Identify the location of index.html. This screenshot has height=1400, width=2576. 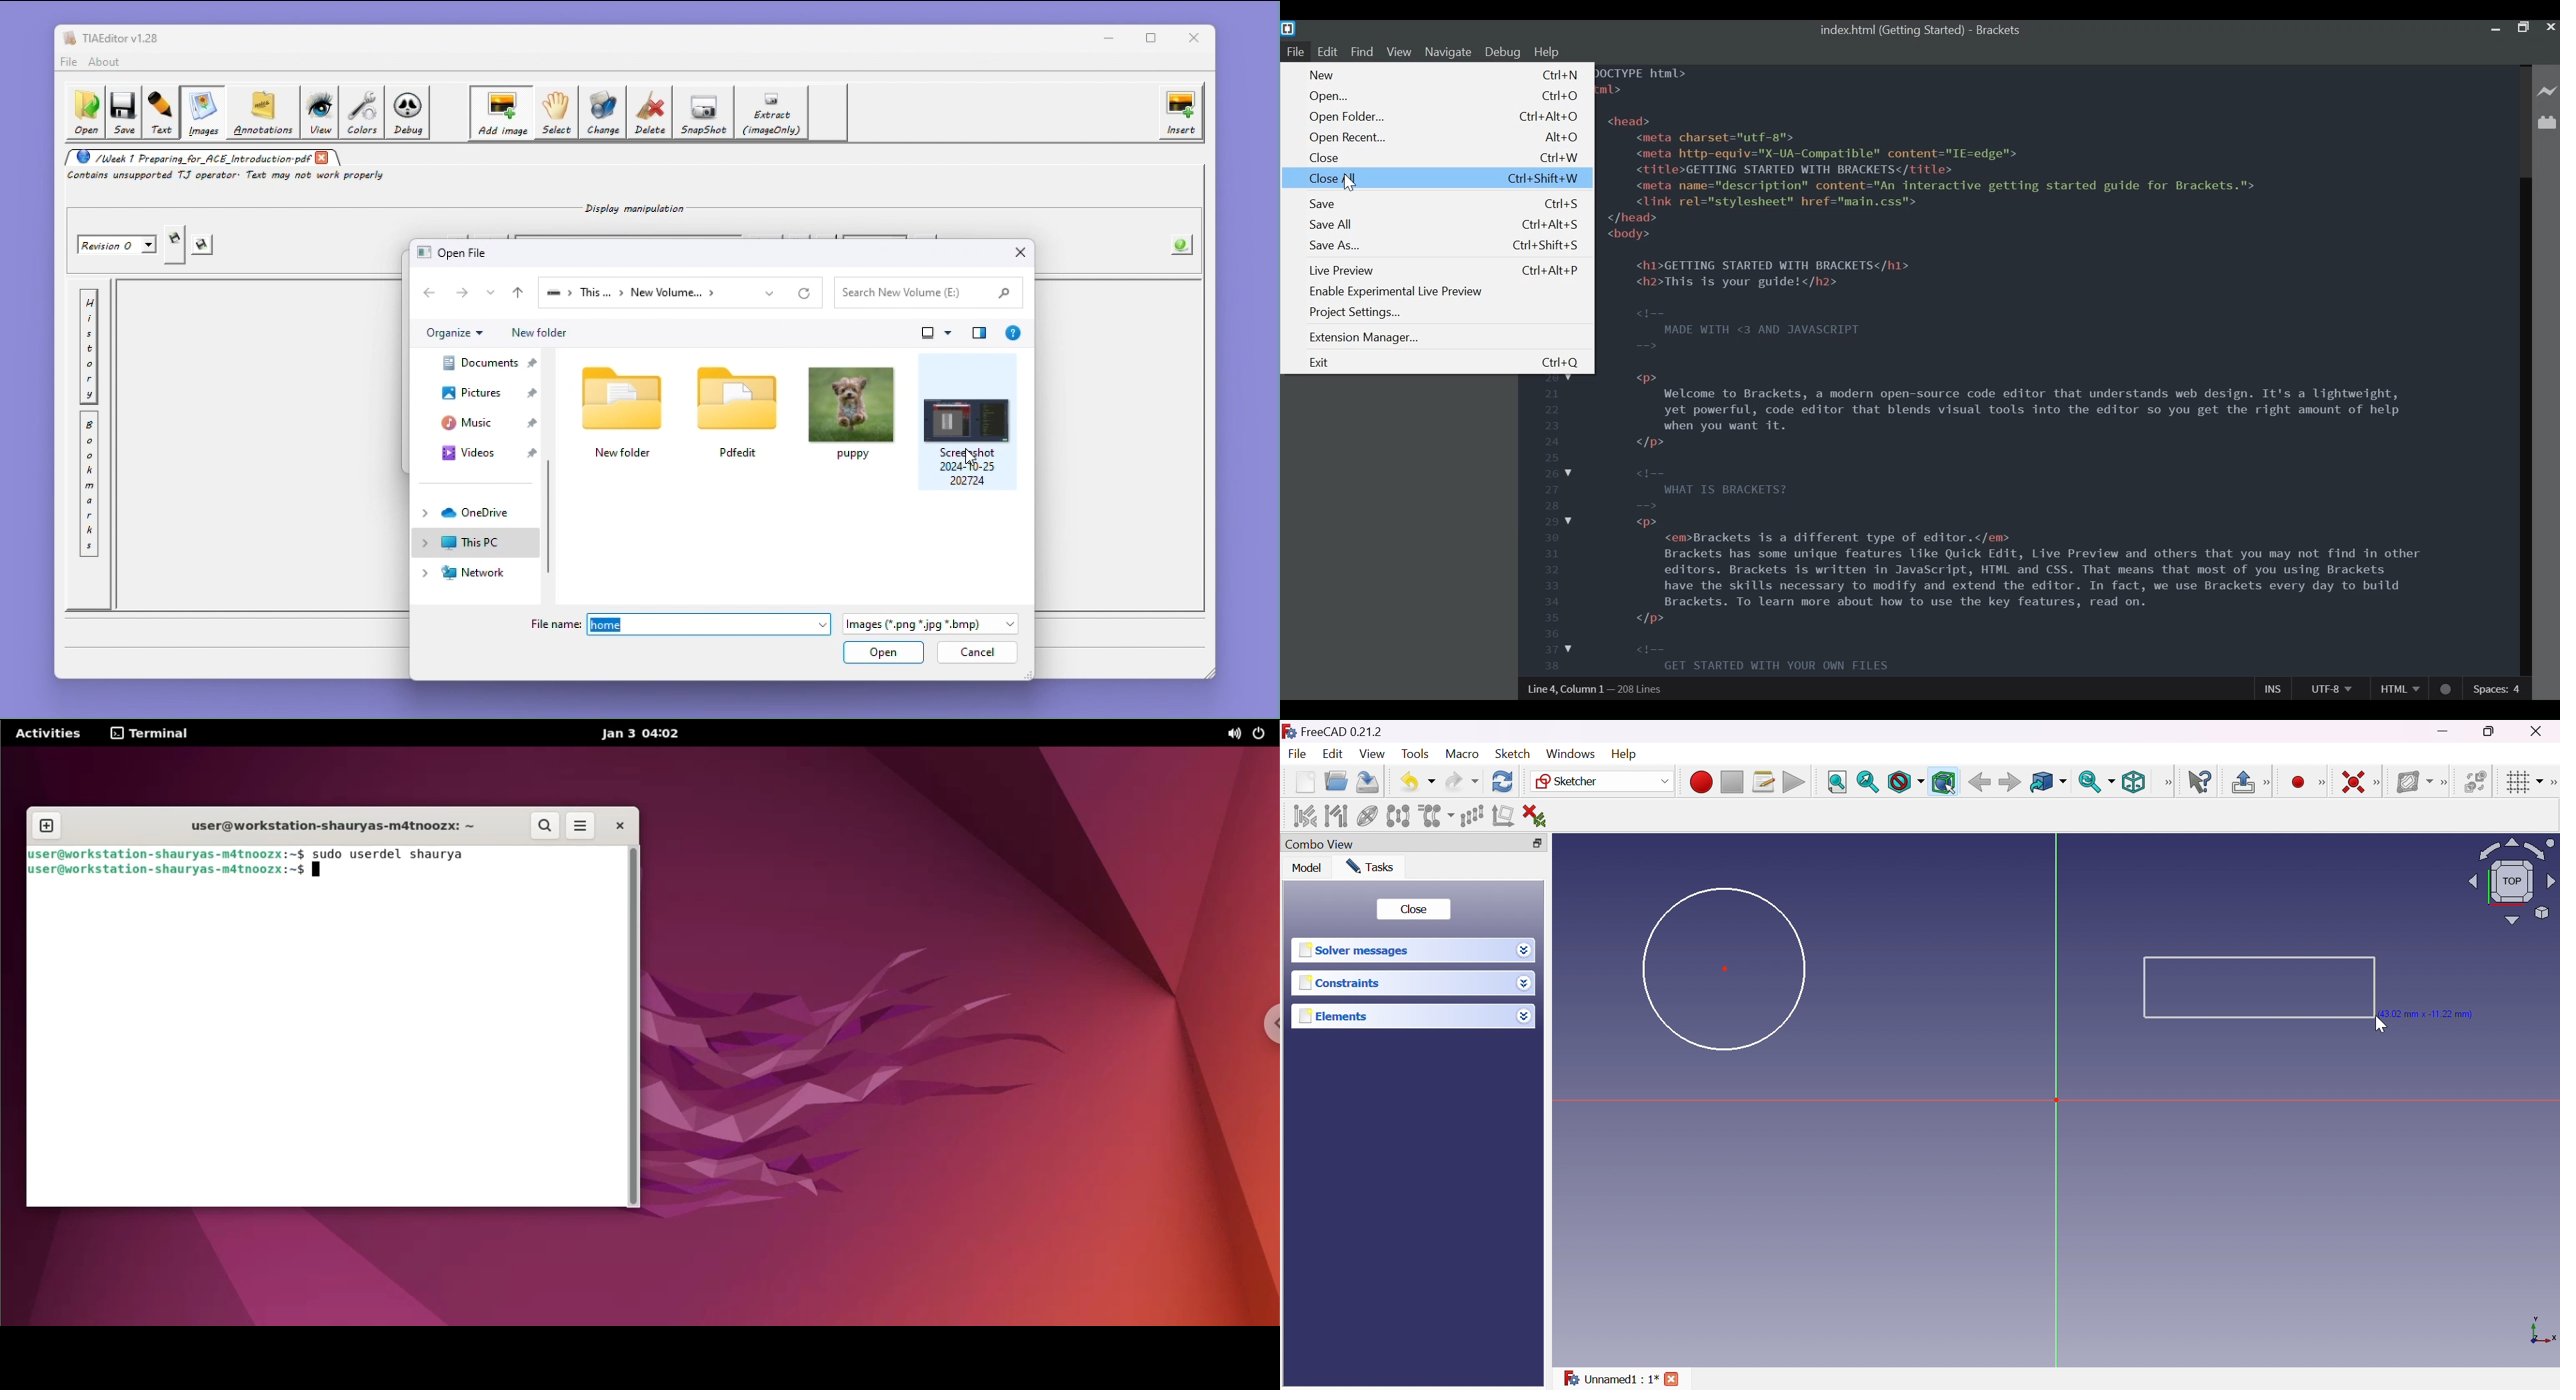
(1891, 29).